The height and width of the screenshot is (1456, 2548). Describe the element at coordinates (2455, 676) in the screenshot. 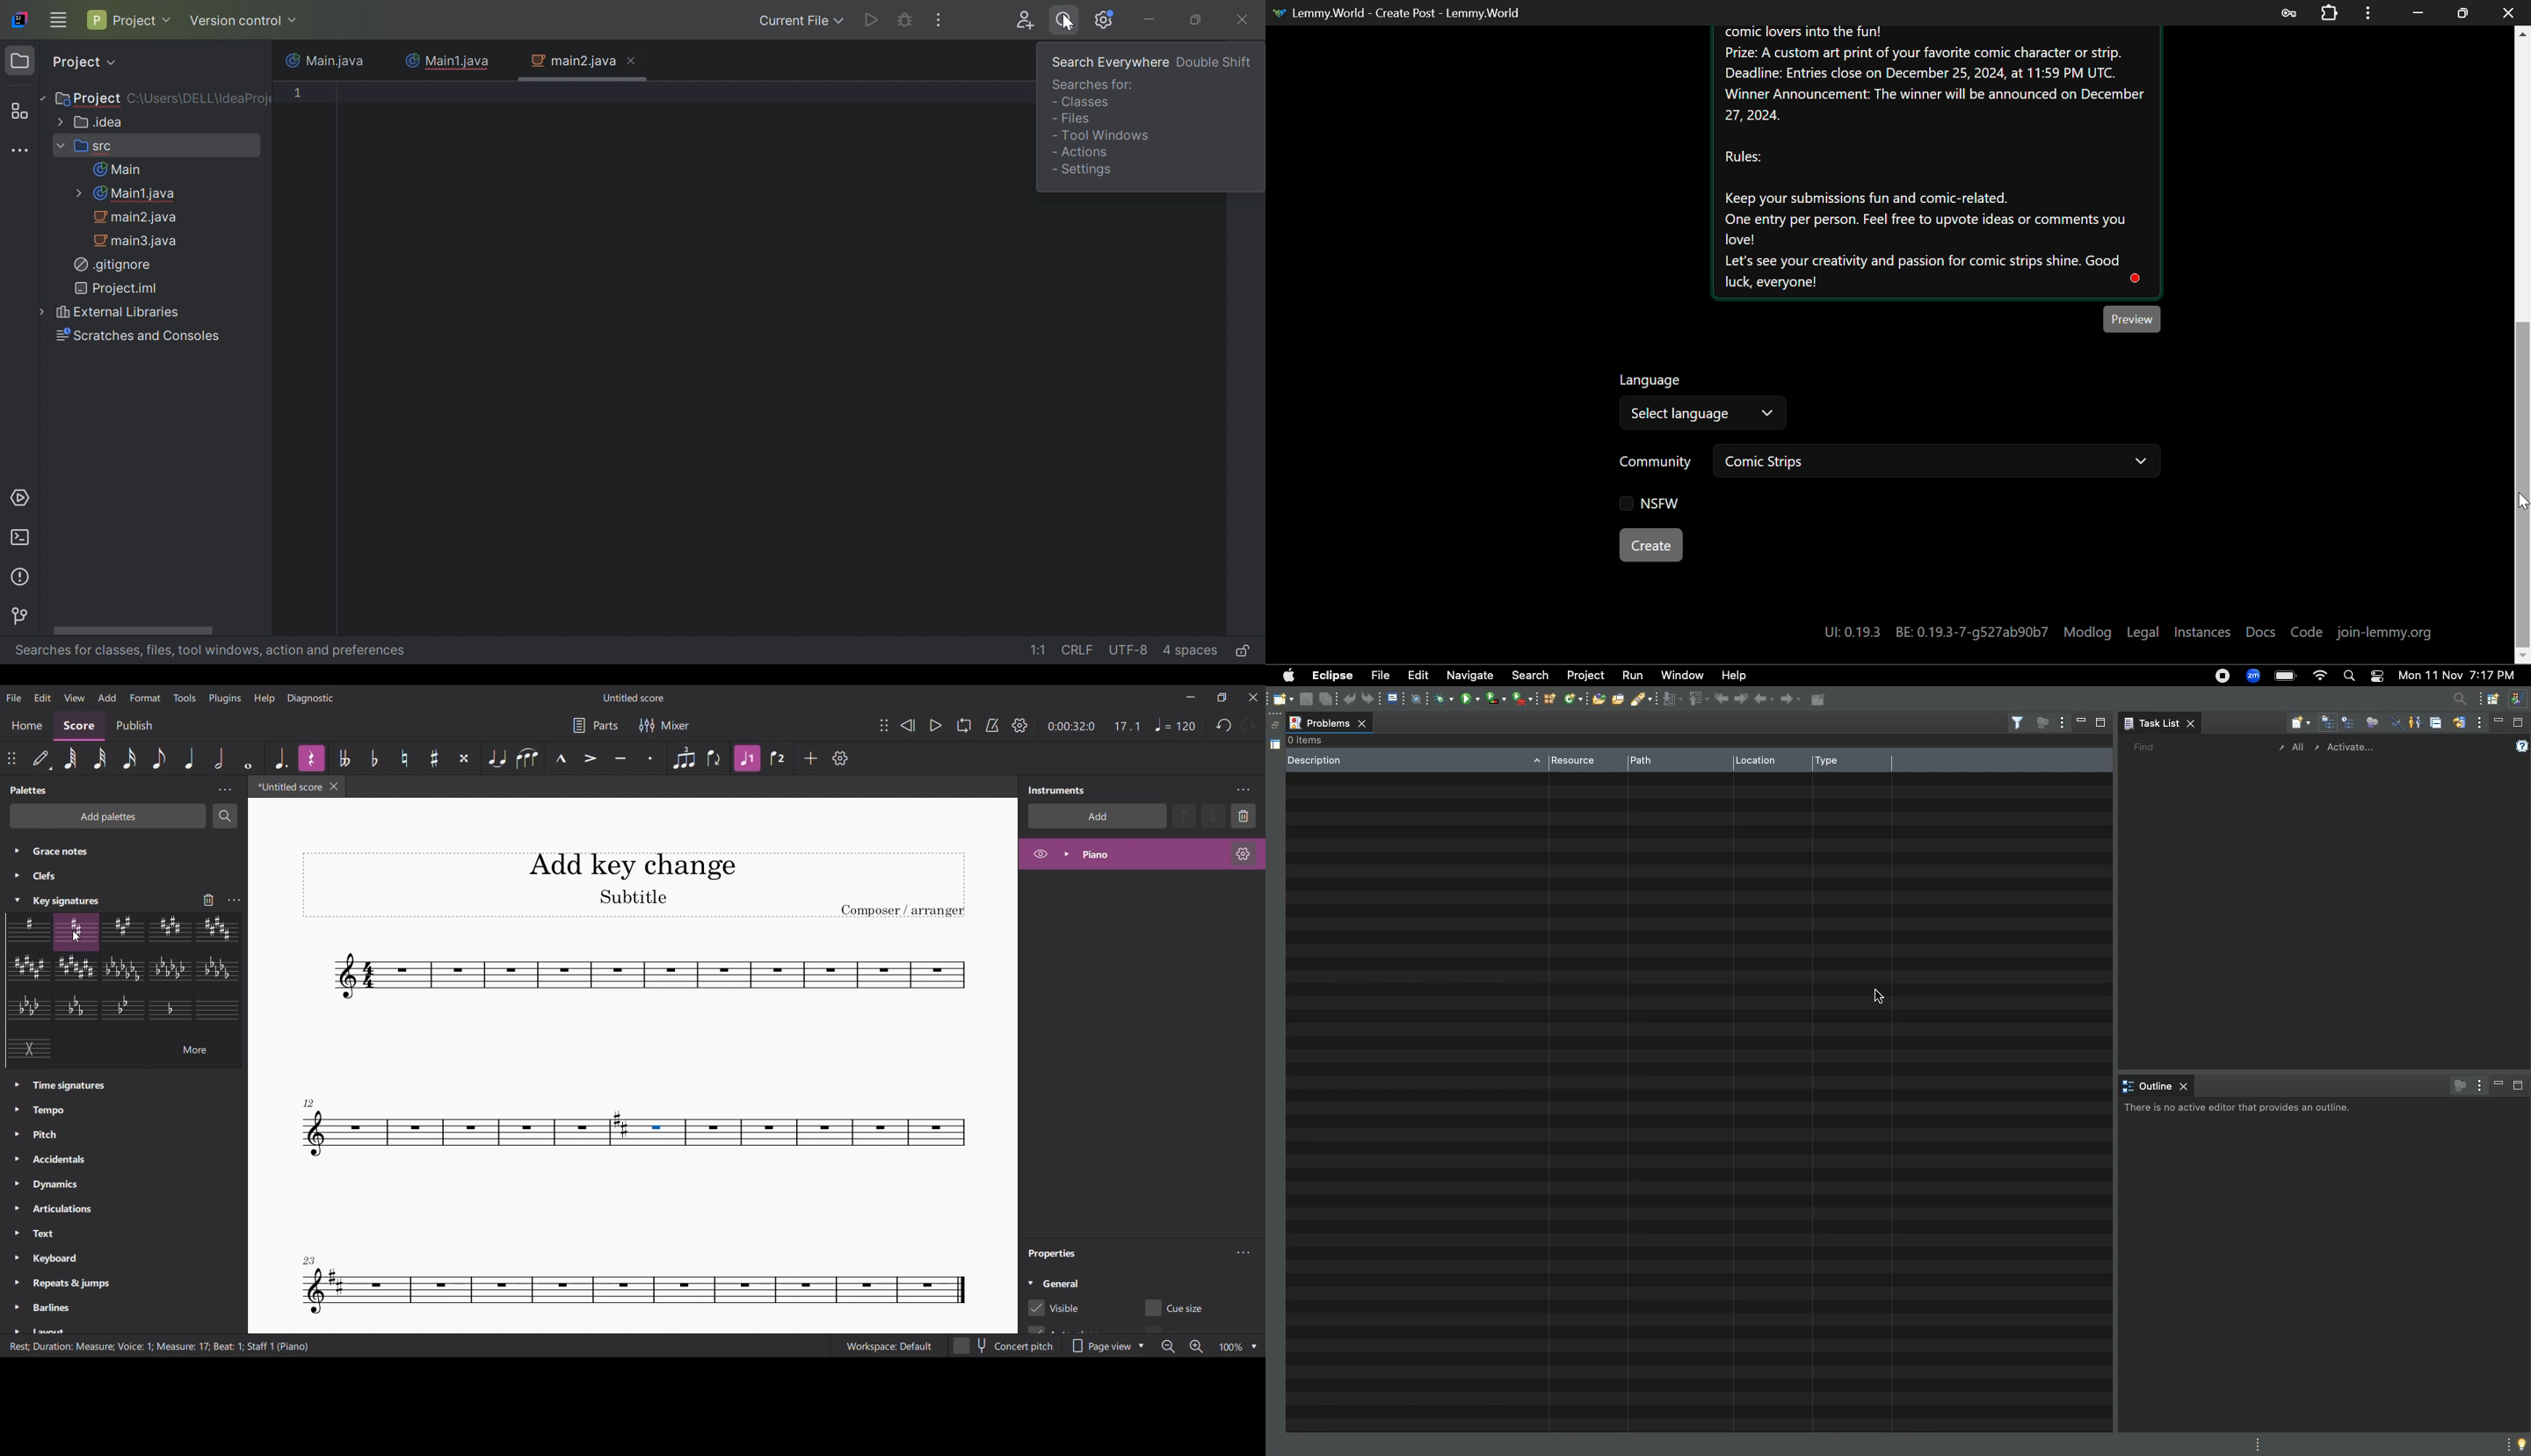

I see `Date/time` at that location.